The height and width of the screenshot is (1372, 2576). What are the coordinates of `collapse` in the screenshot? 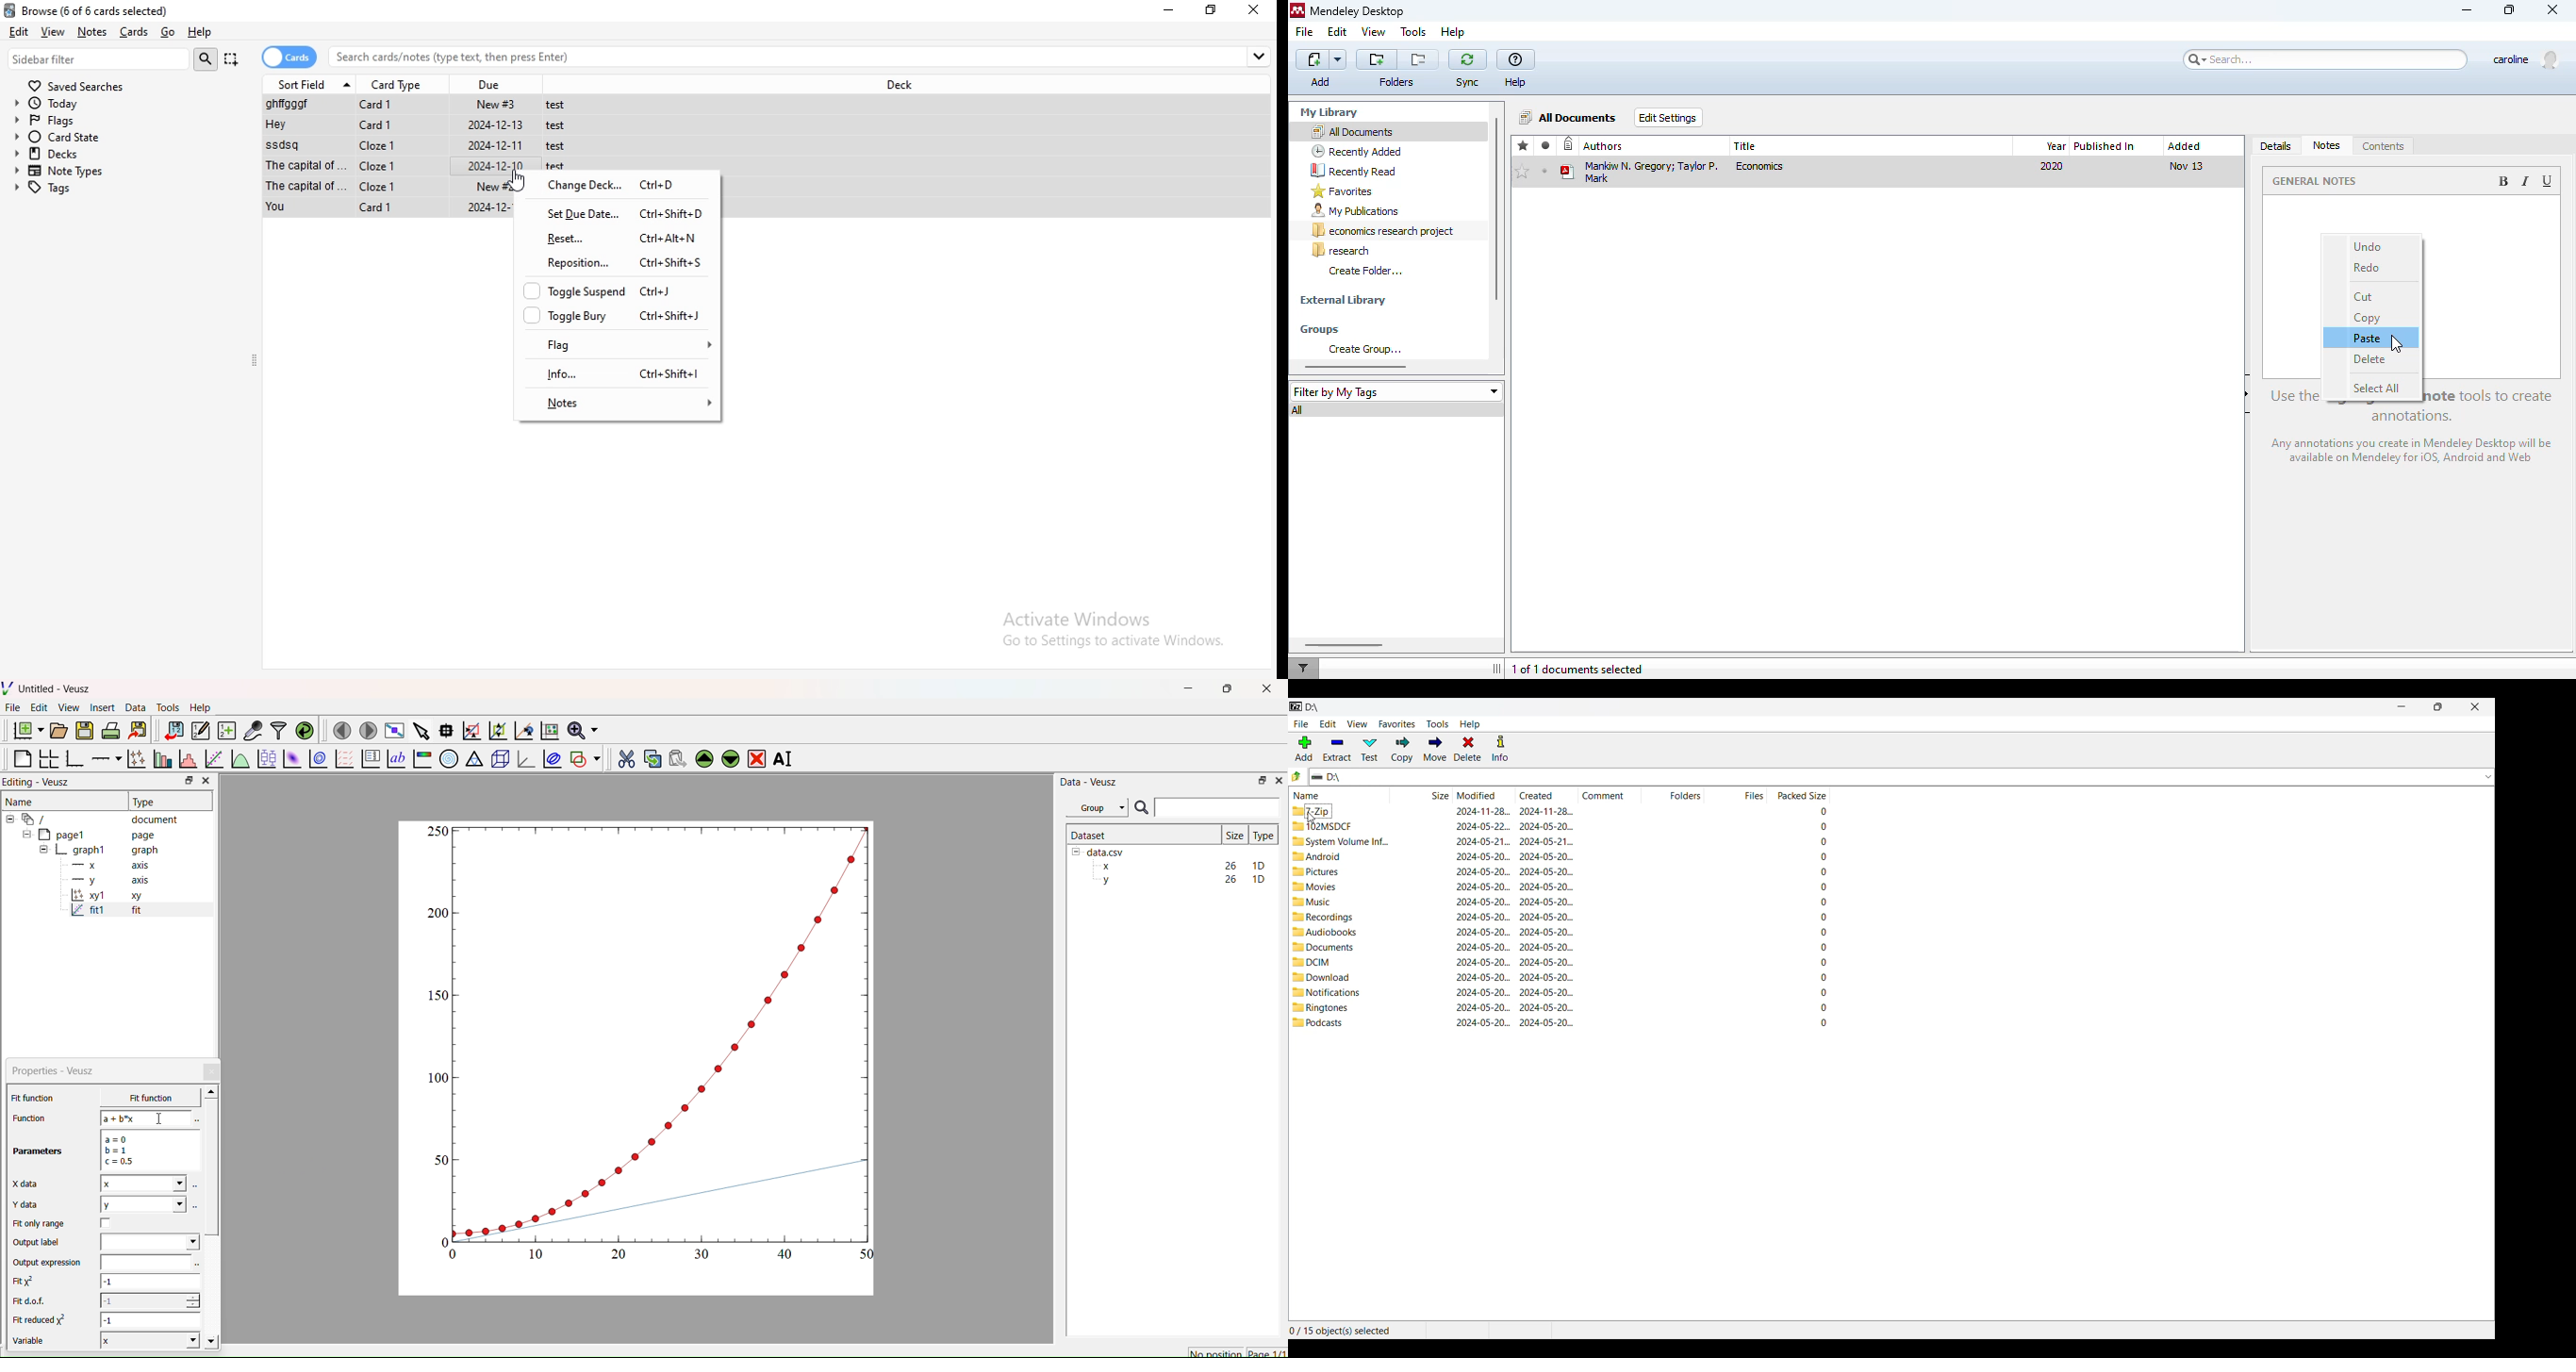 It's located at (255, 362).